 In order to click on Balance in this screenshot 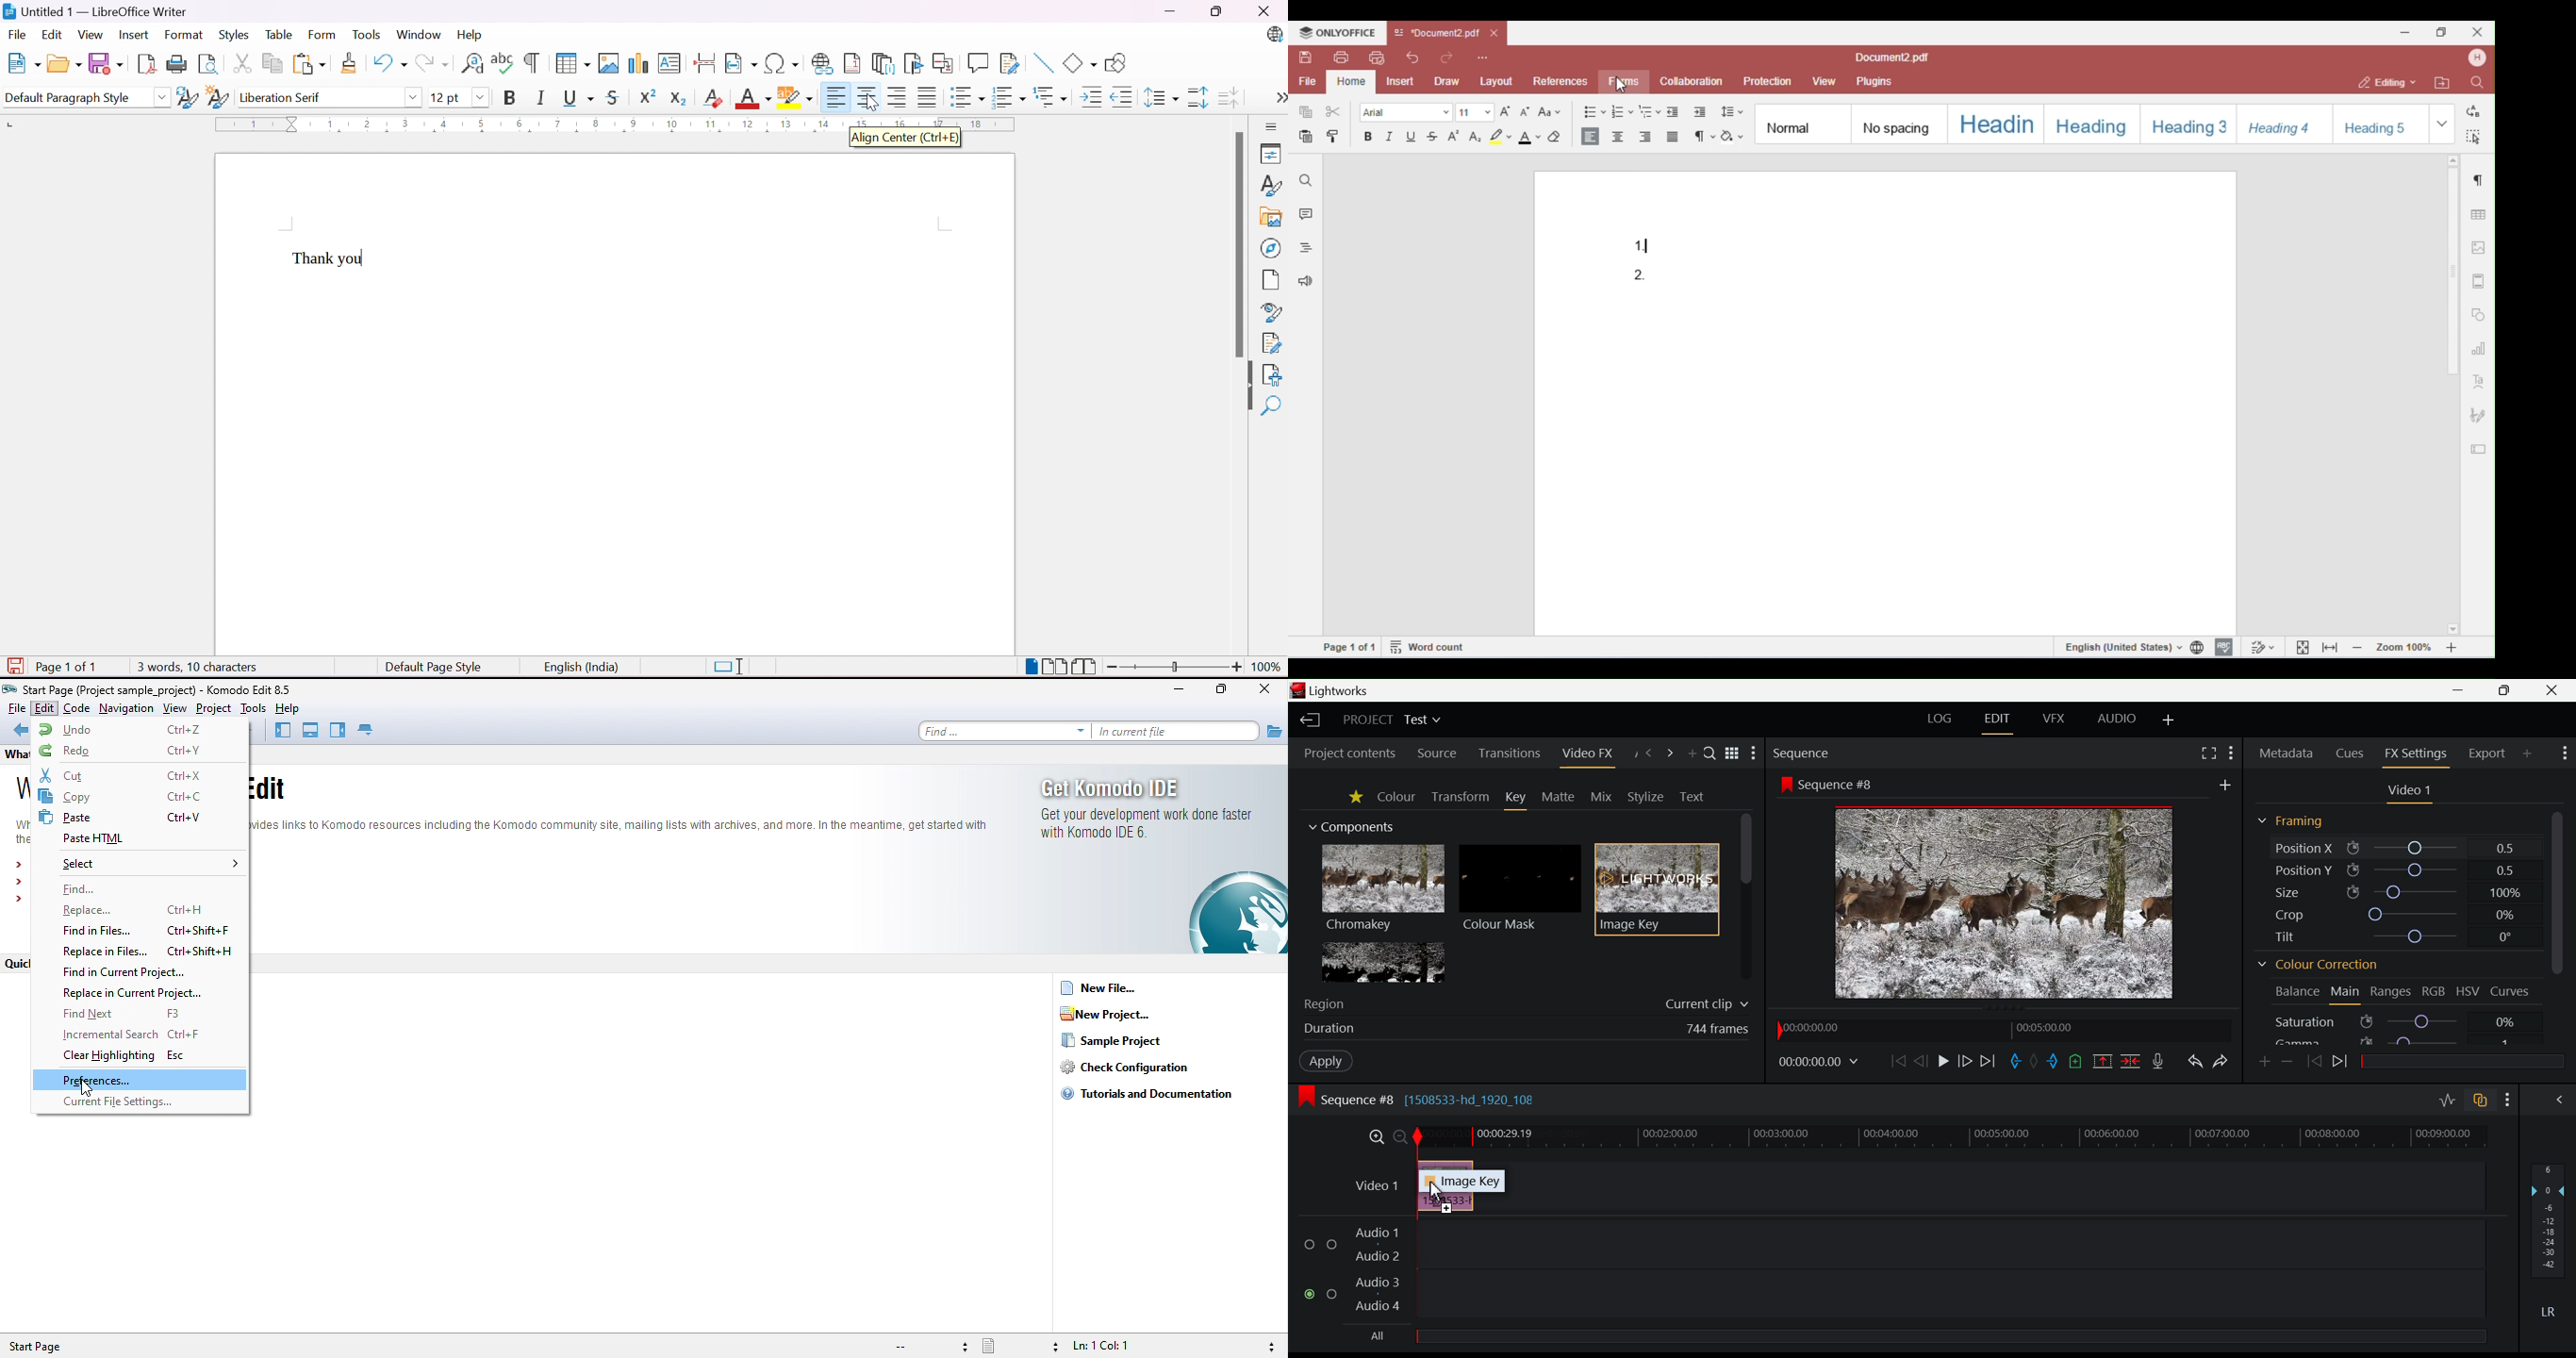, I will do `click(2299, 991)`.